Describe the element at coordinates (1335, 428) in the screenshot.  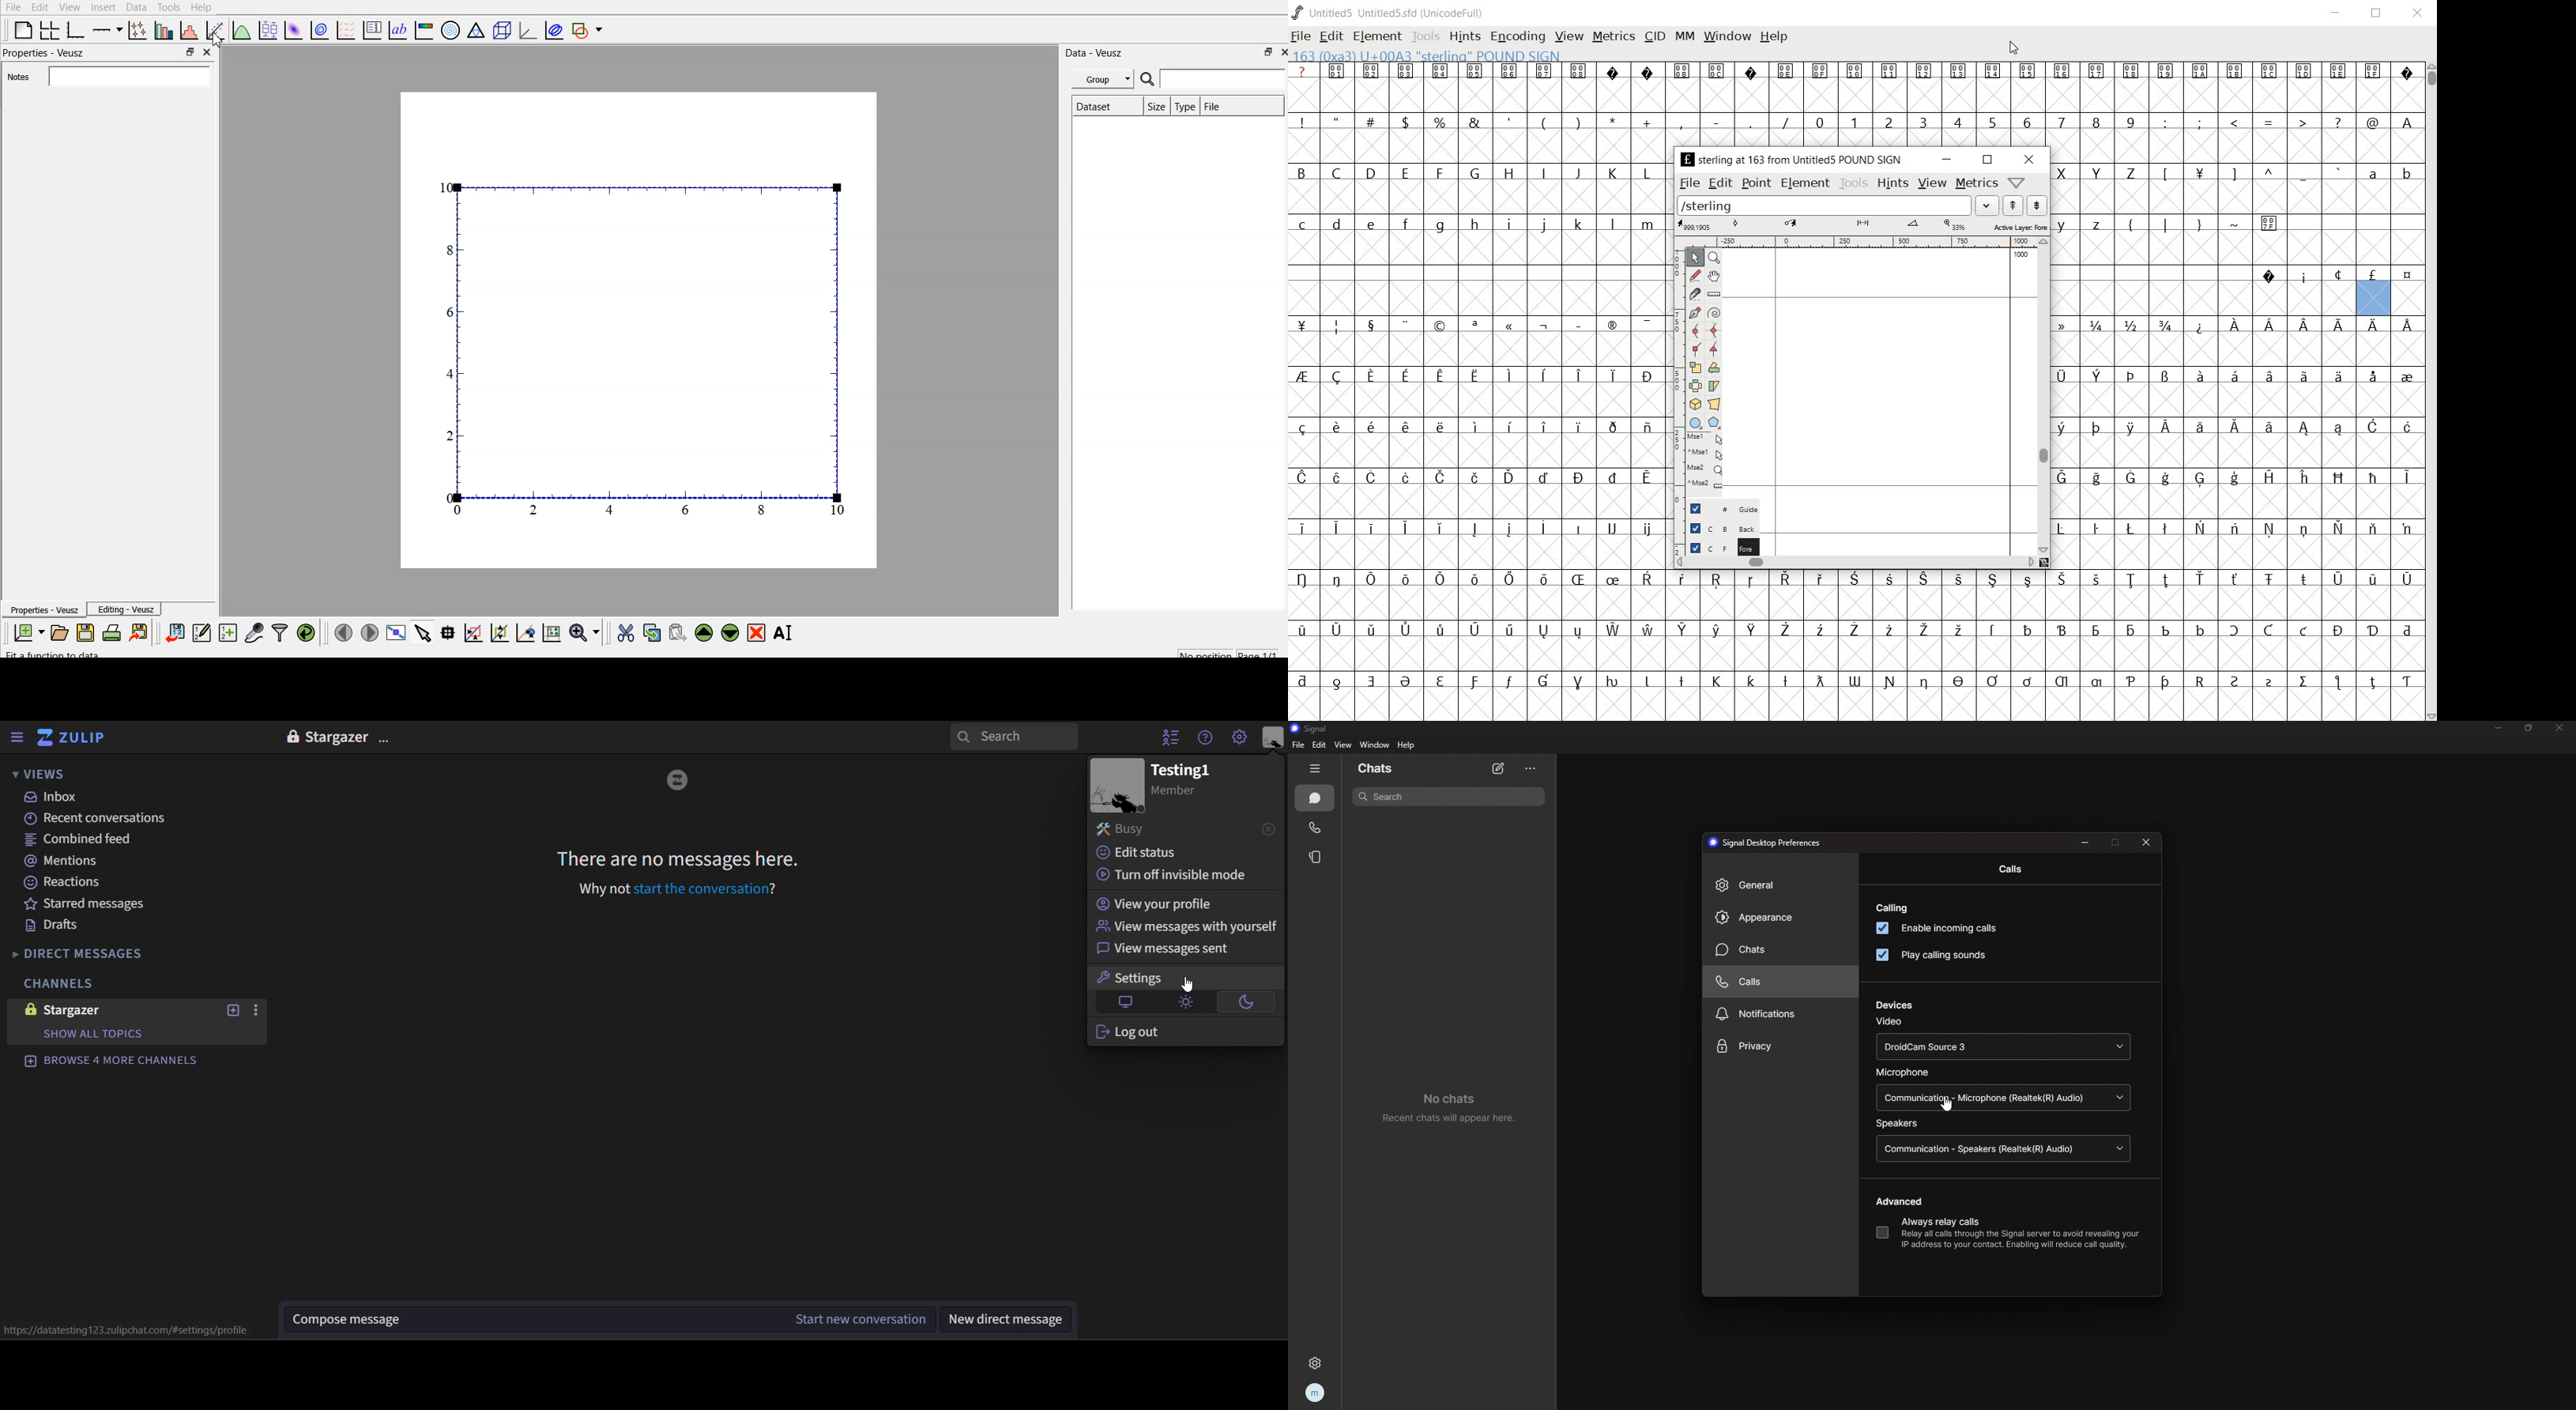
I see `Symbol` at that location.